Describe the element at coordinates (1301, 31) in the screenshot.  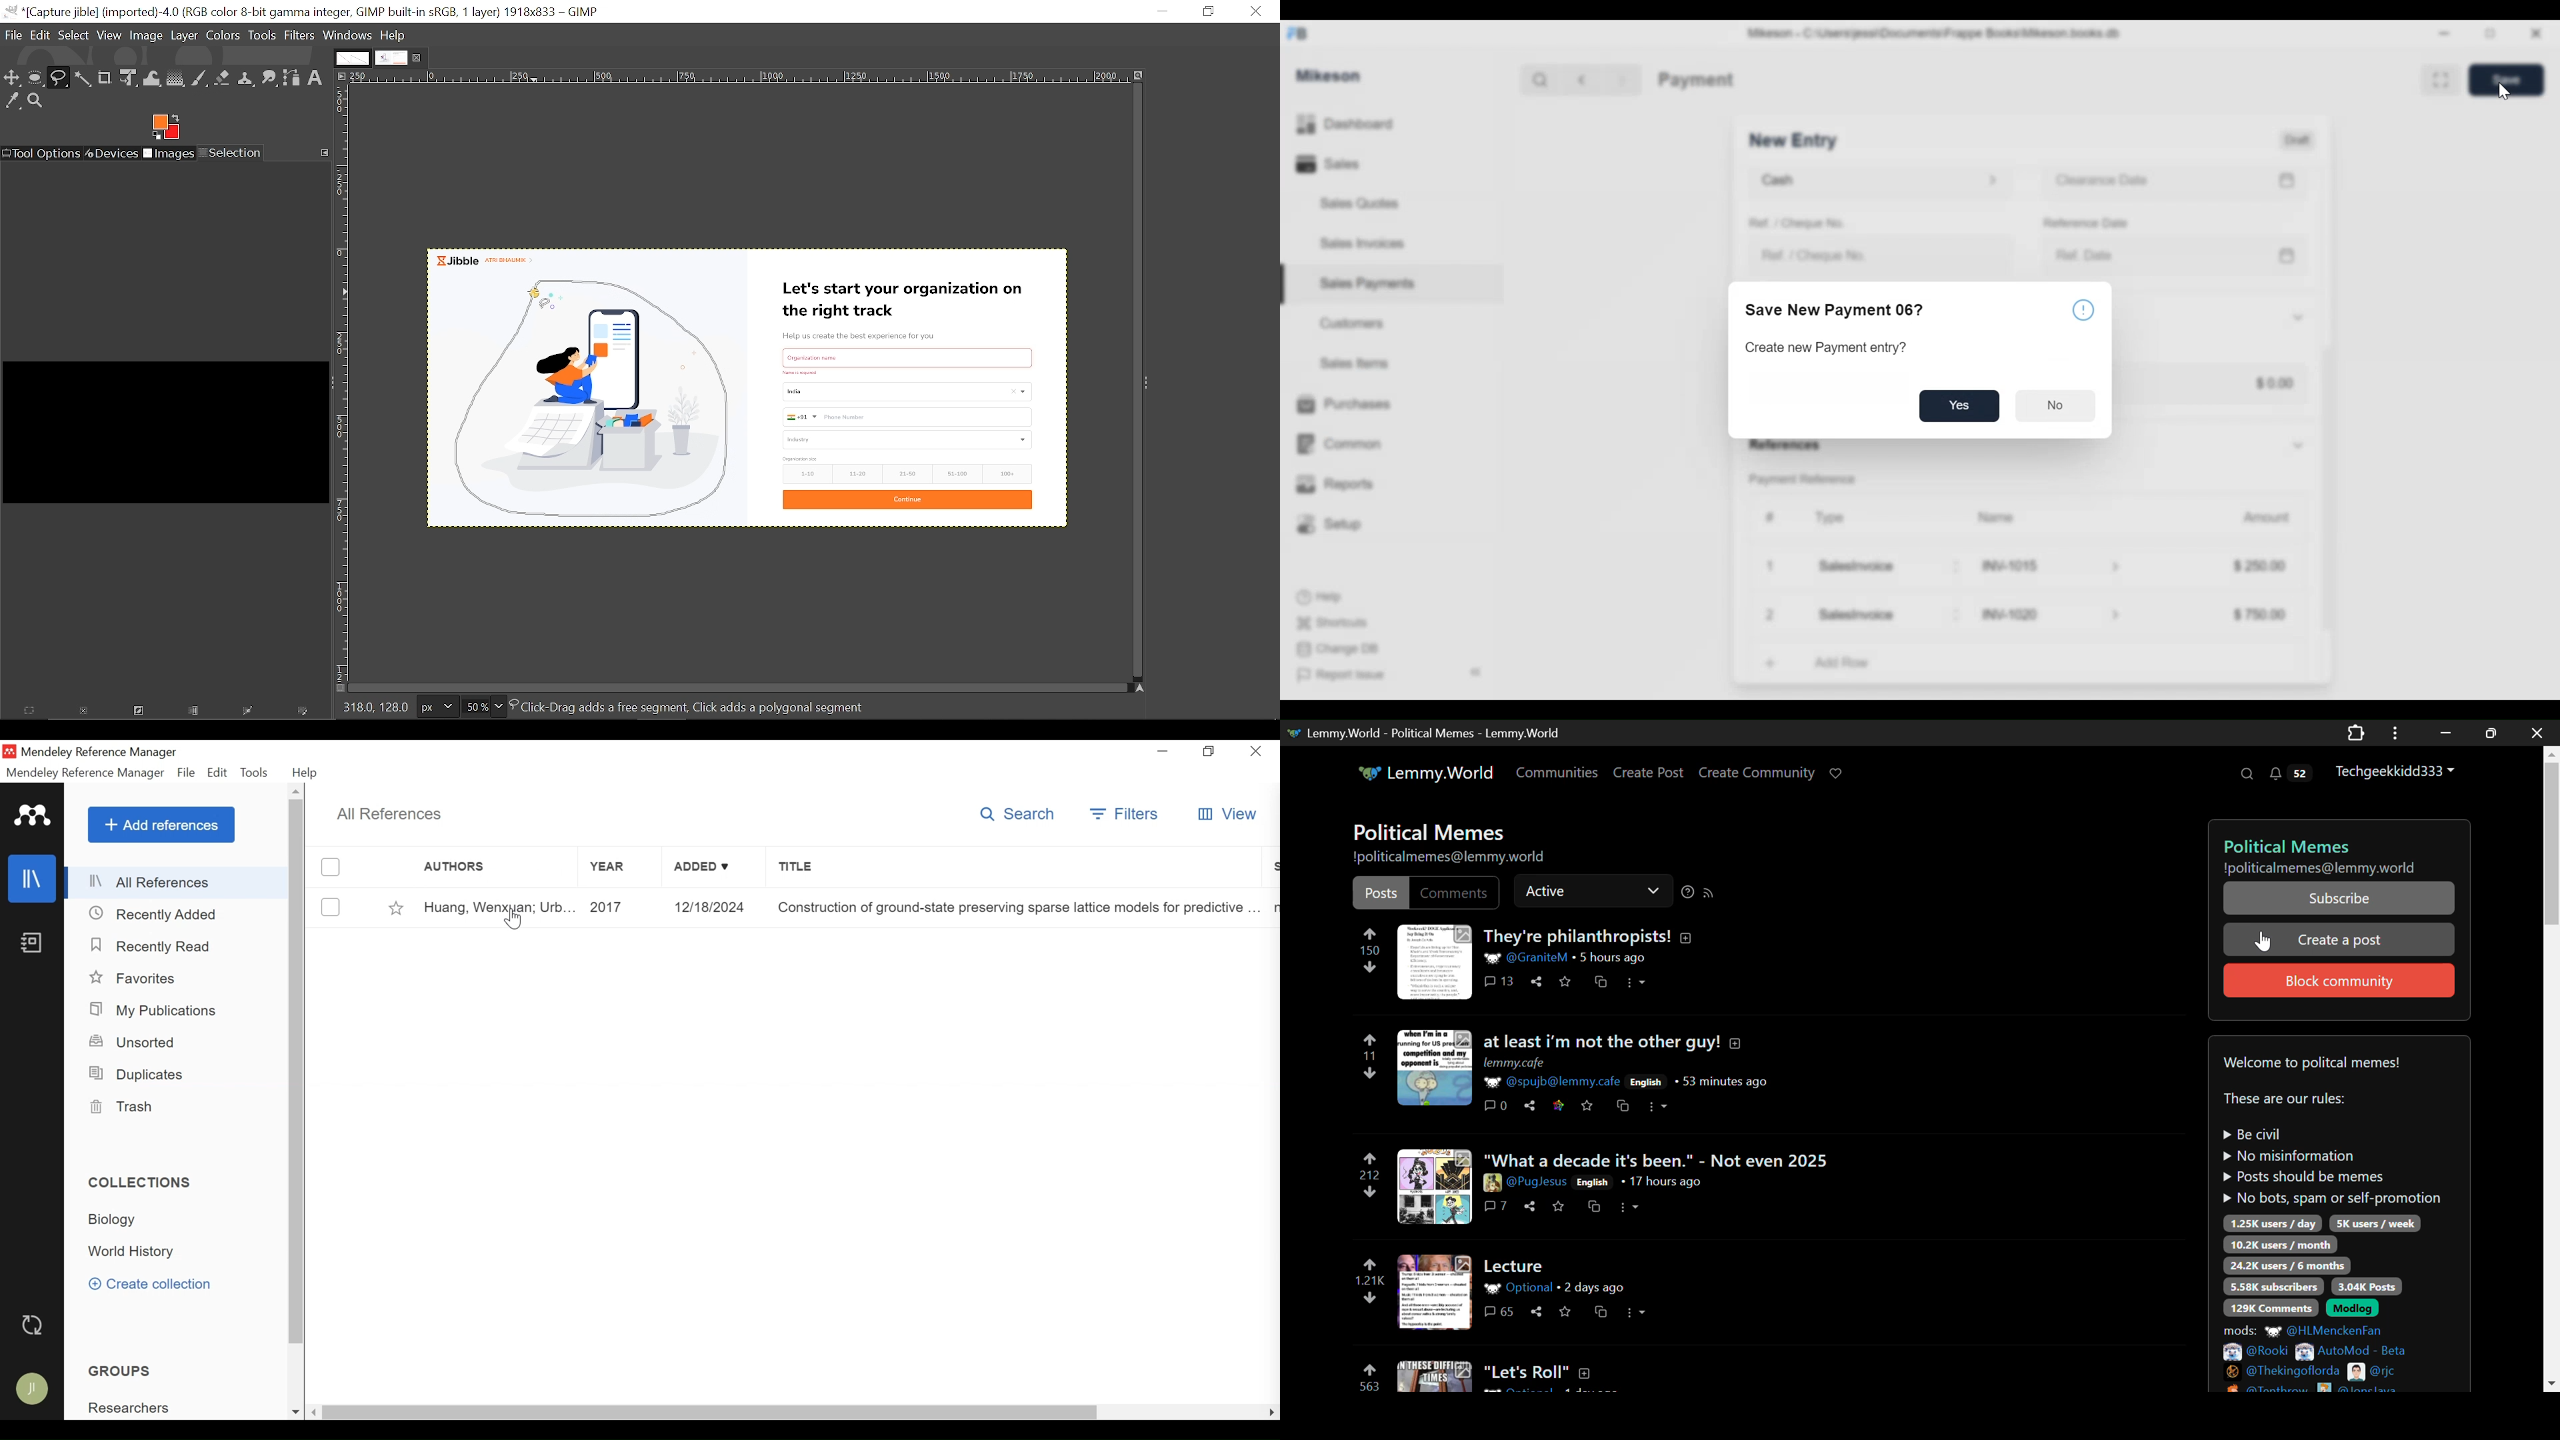
I see `FB` at that location.